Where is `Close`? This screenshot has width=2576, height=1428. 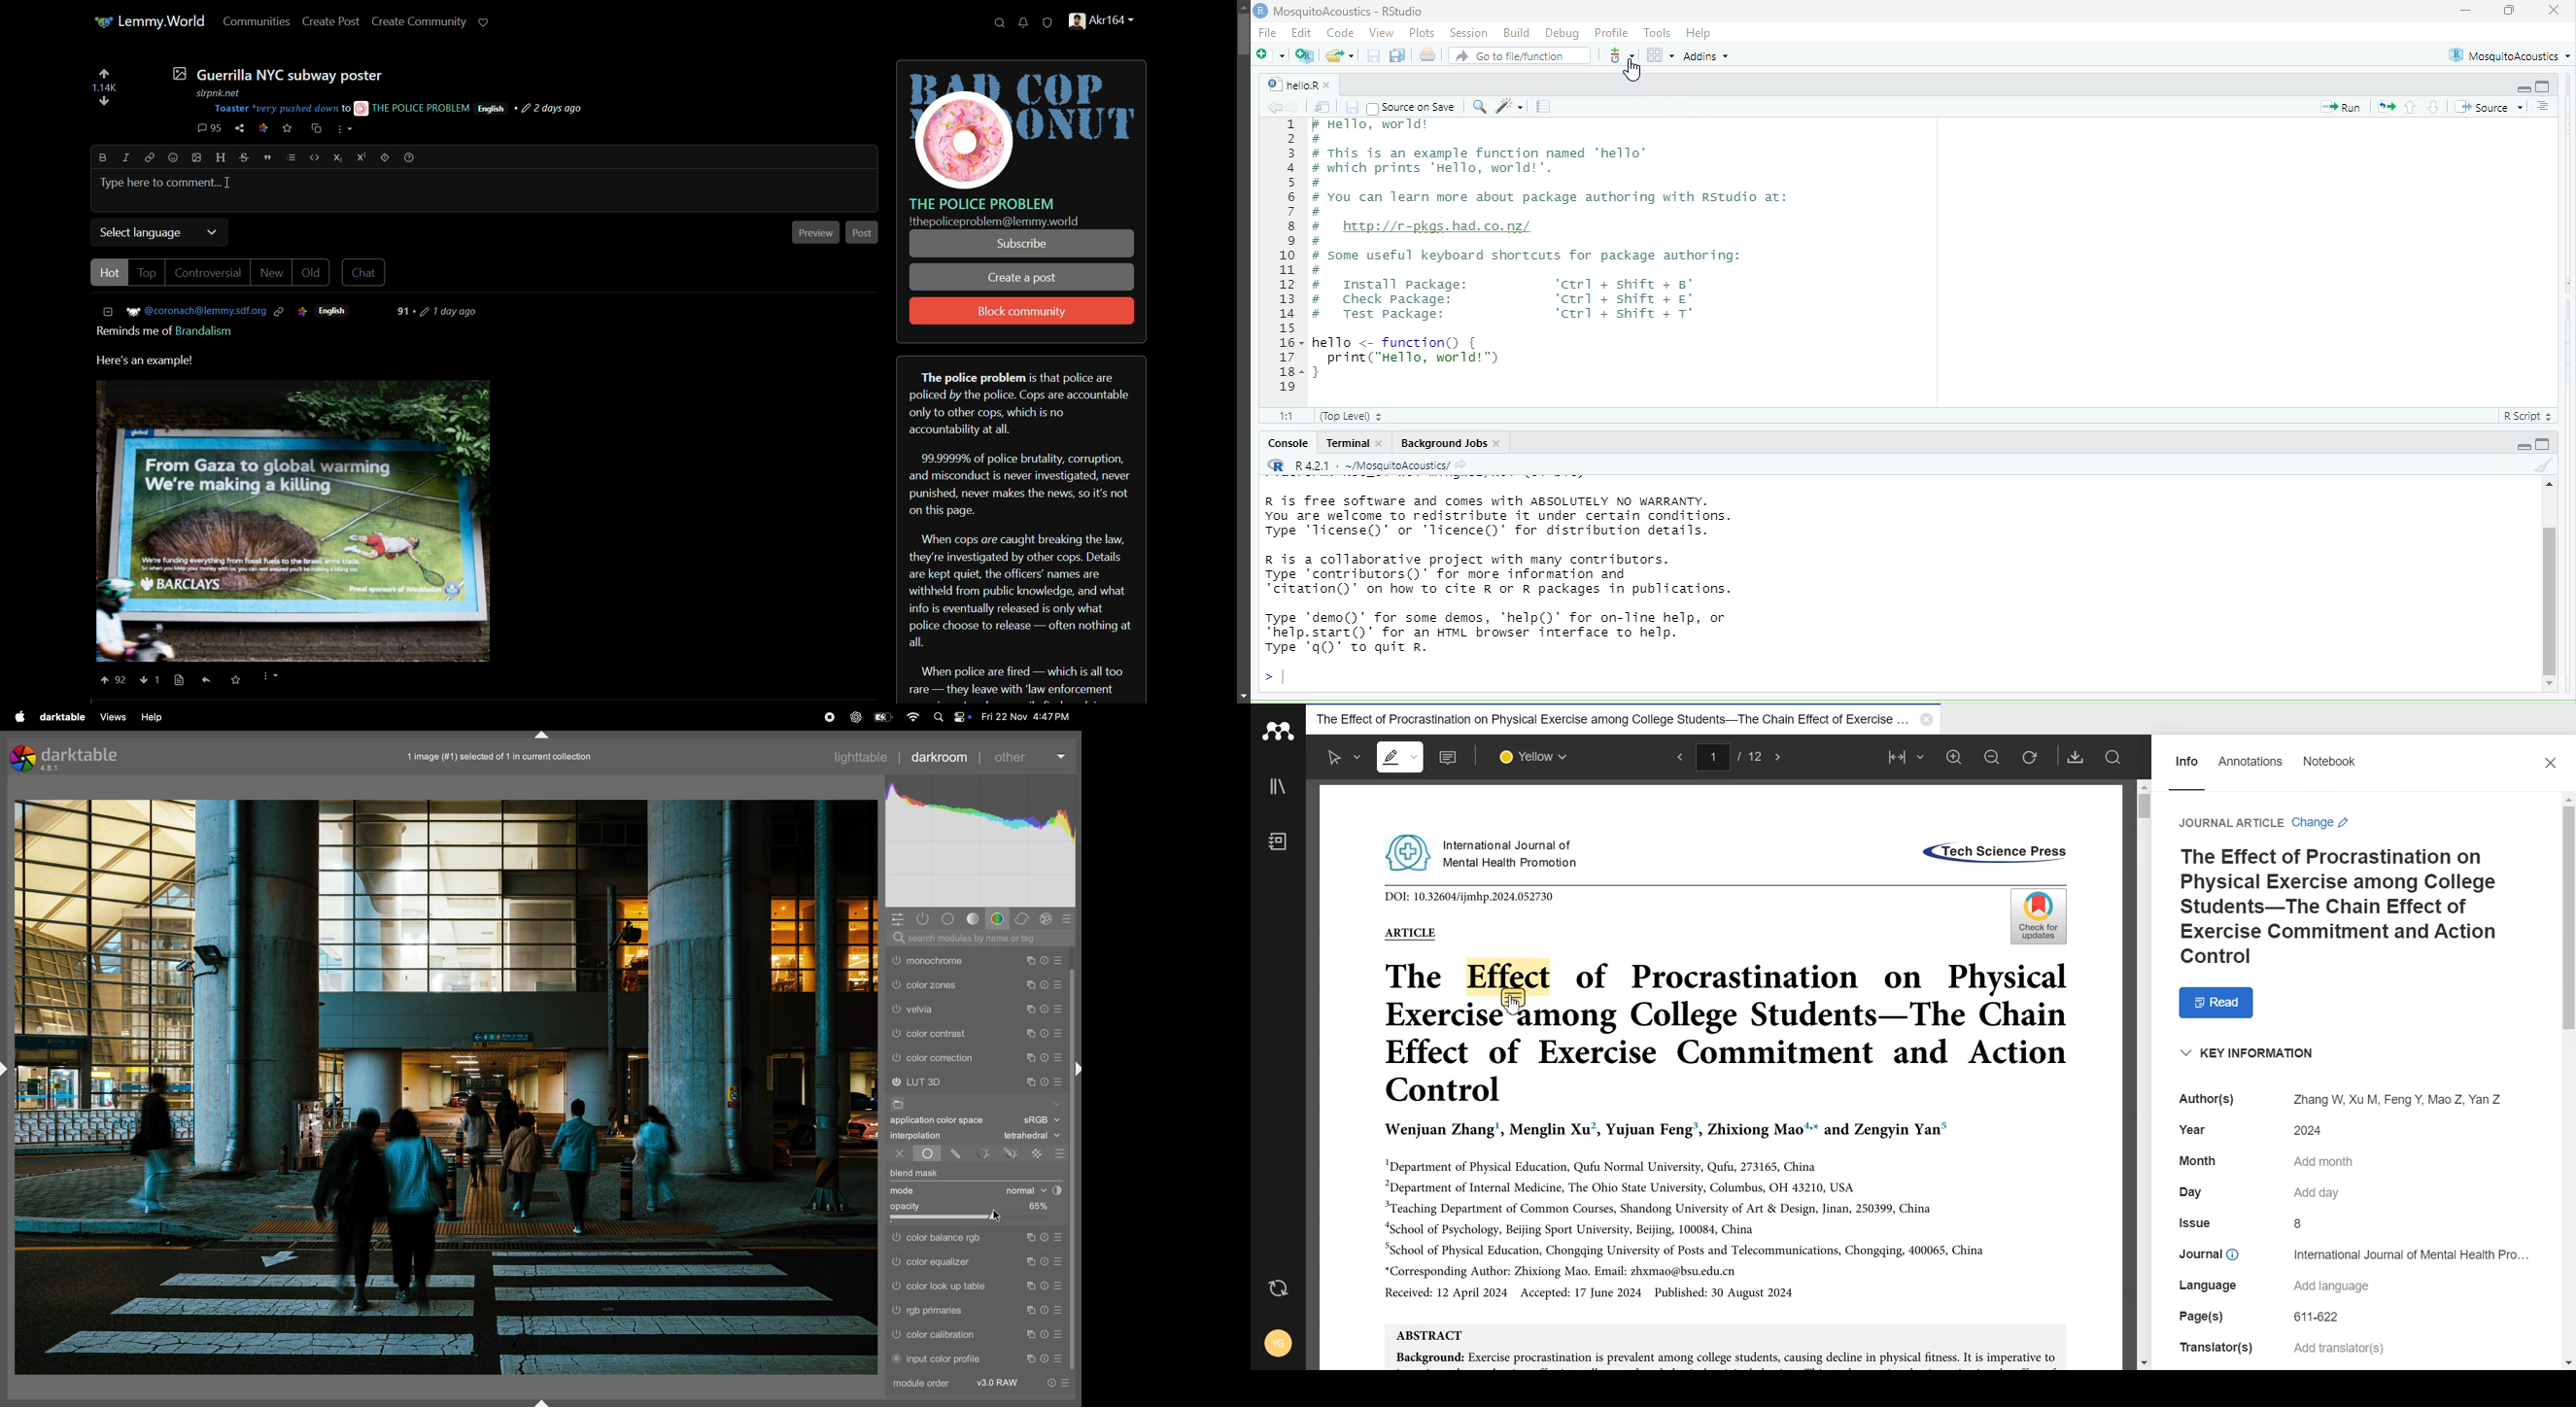
Close is located at coordinates (2553, 765).